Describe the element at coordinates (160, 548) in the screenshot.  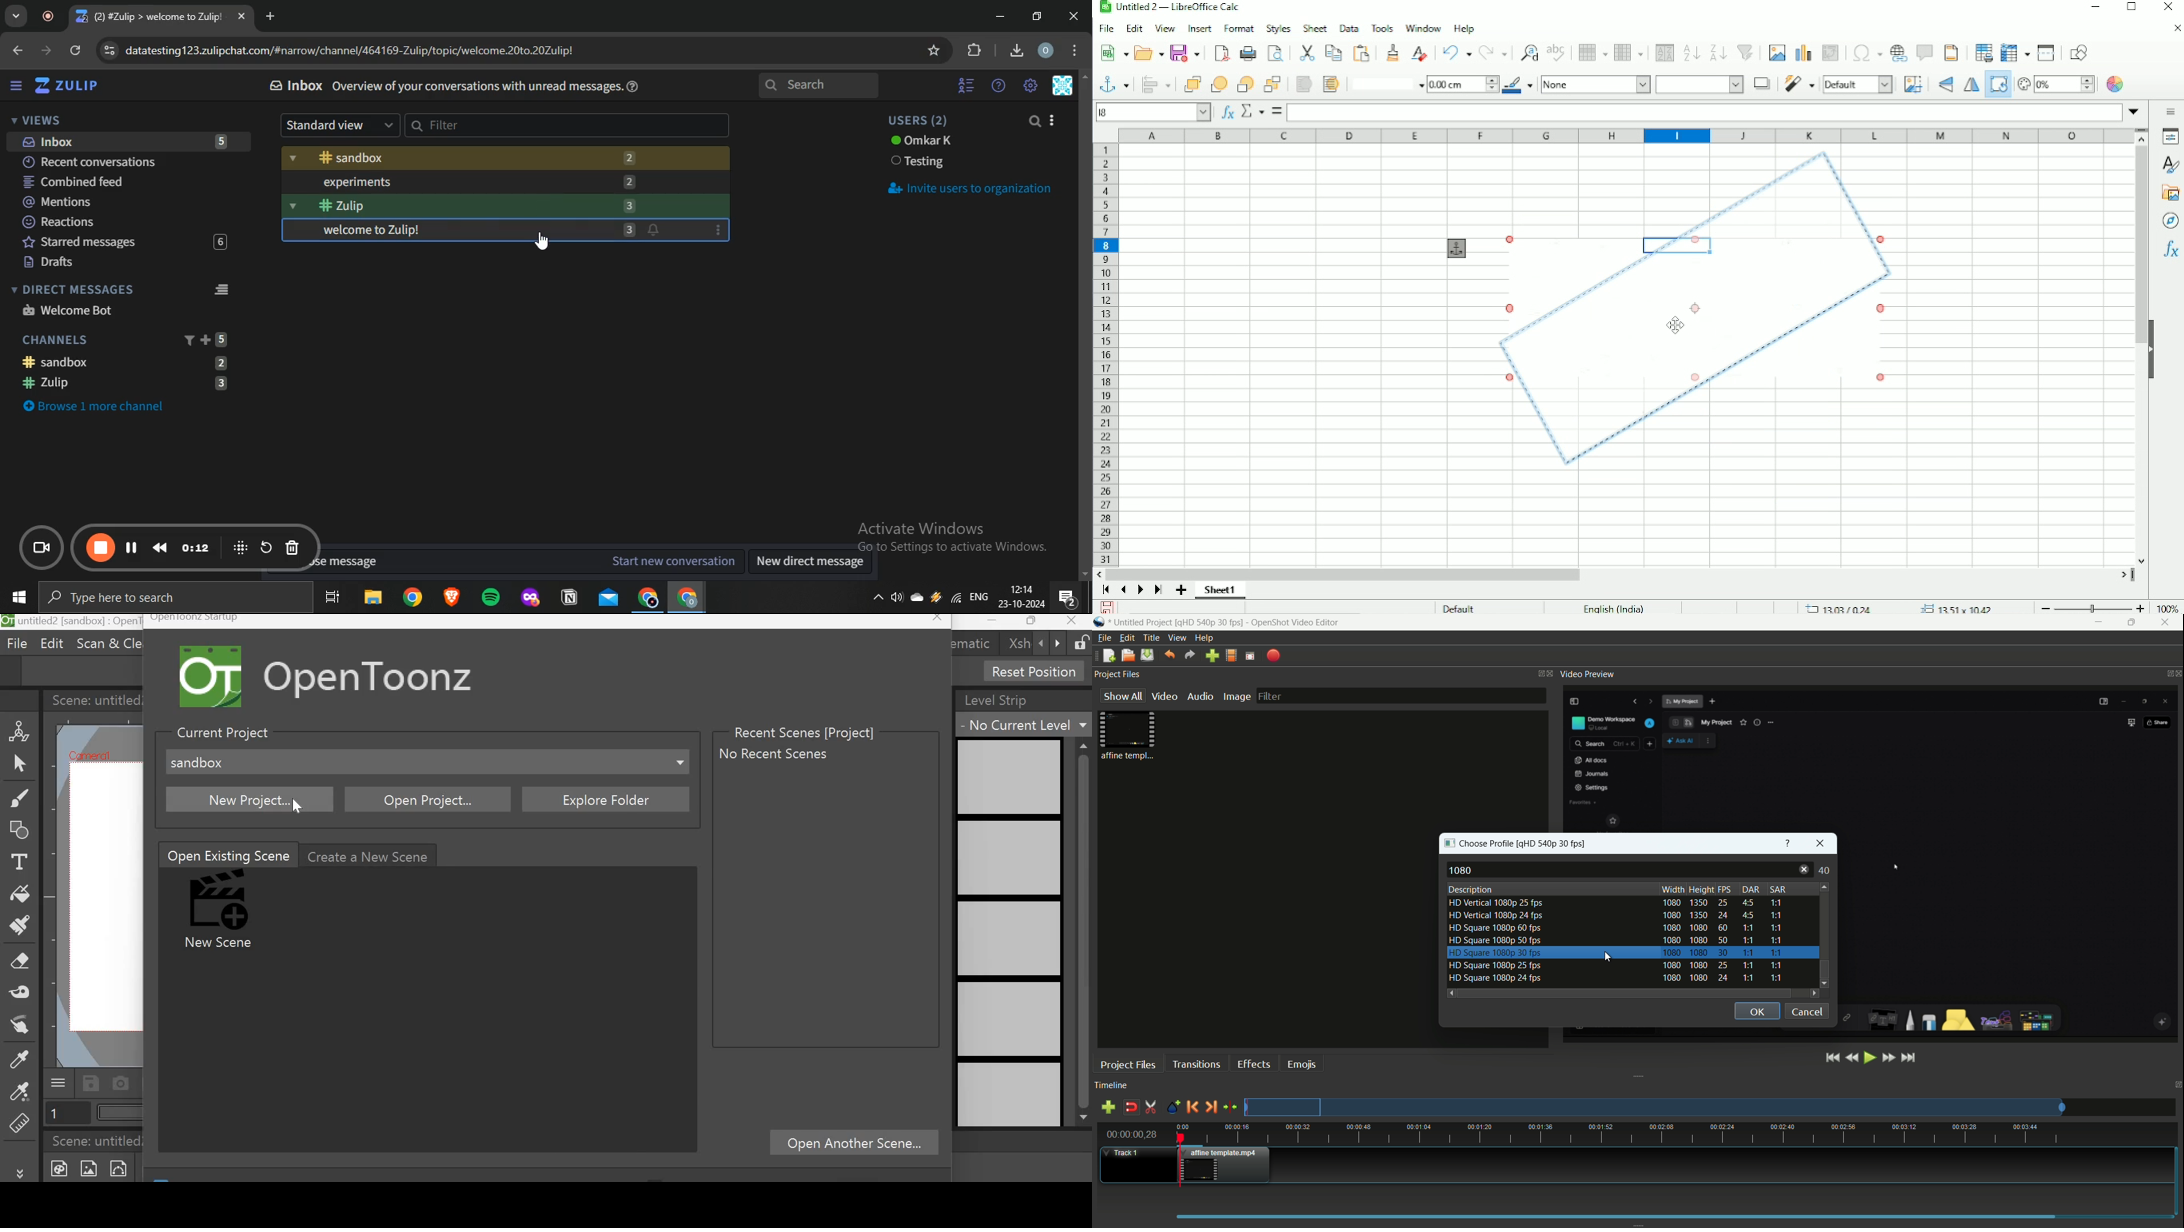
I see `preview back` at that location.